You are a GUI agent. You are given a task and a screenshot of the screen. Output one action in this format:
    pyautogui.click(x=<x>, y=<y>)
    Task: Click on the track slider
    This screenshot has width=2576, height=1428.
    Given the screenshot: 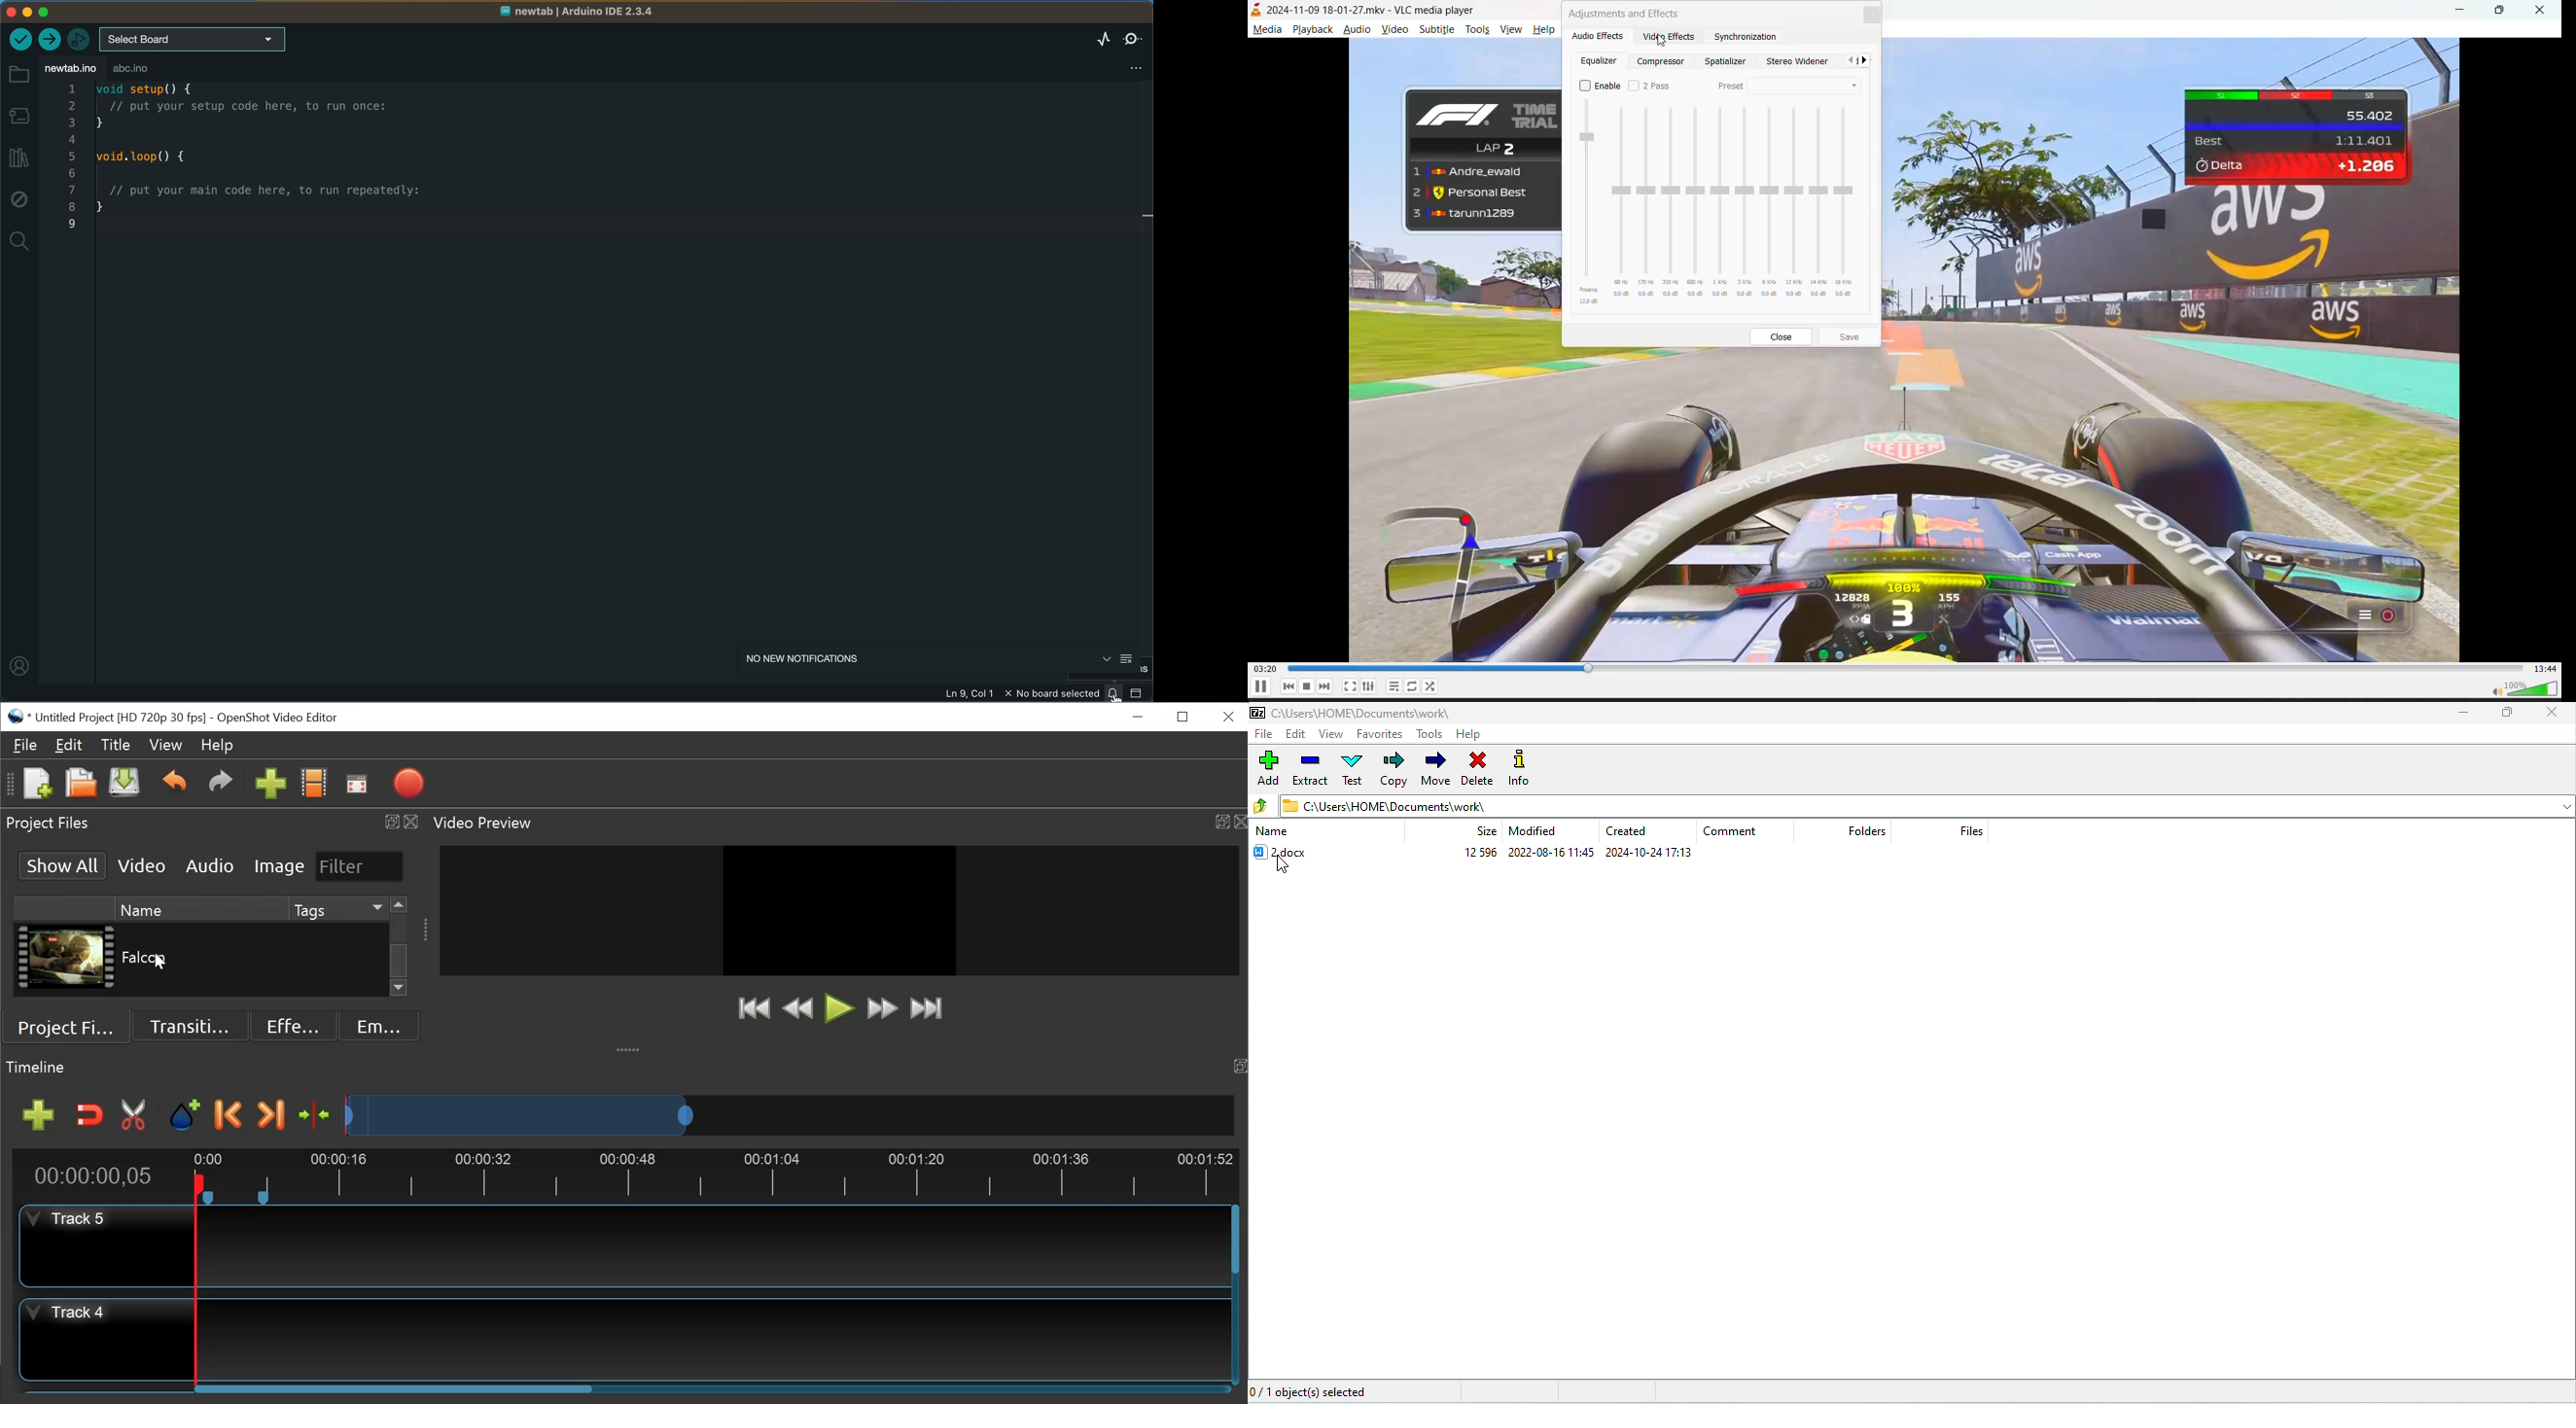 What is the action you would take?
    pyautogui.click(x=1907, y=668)
    